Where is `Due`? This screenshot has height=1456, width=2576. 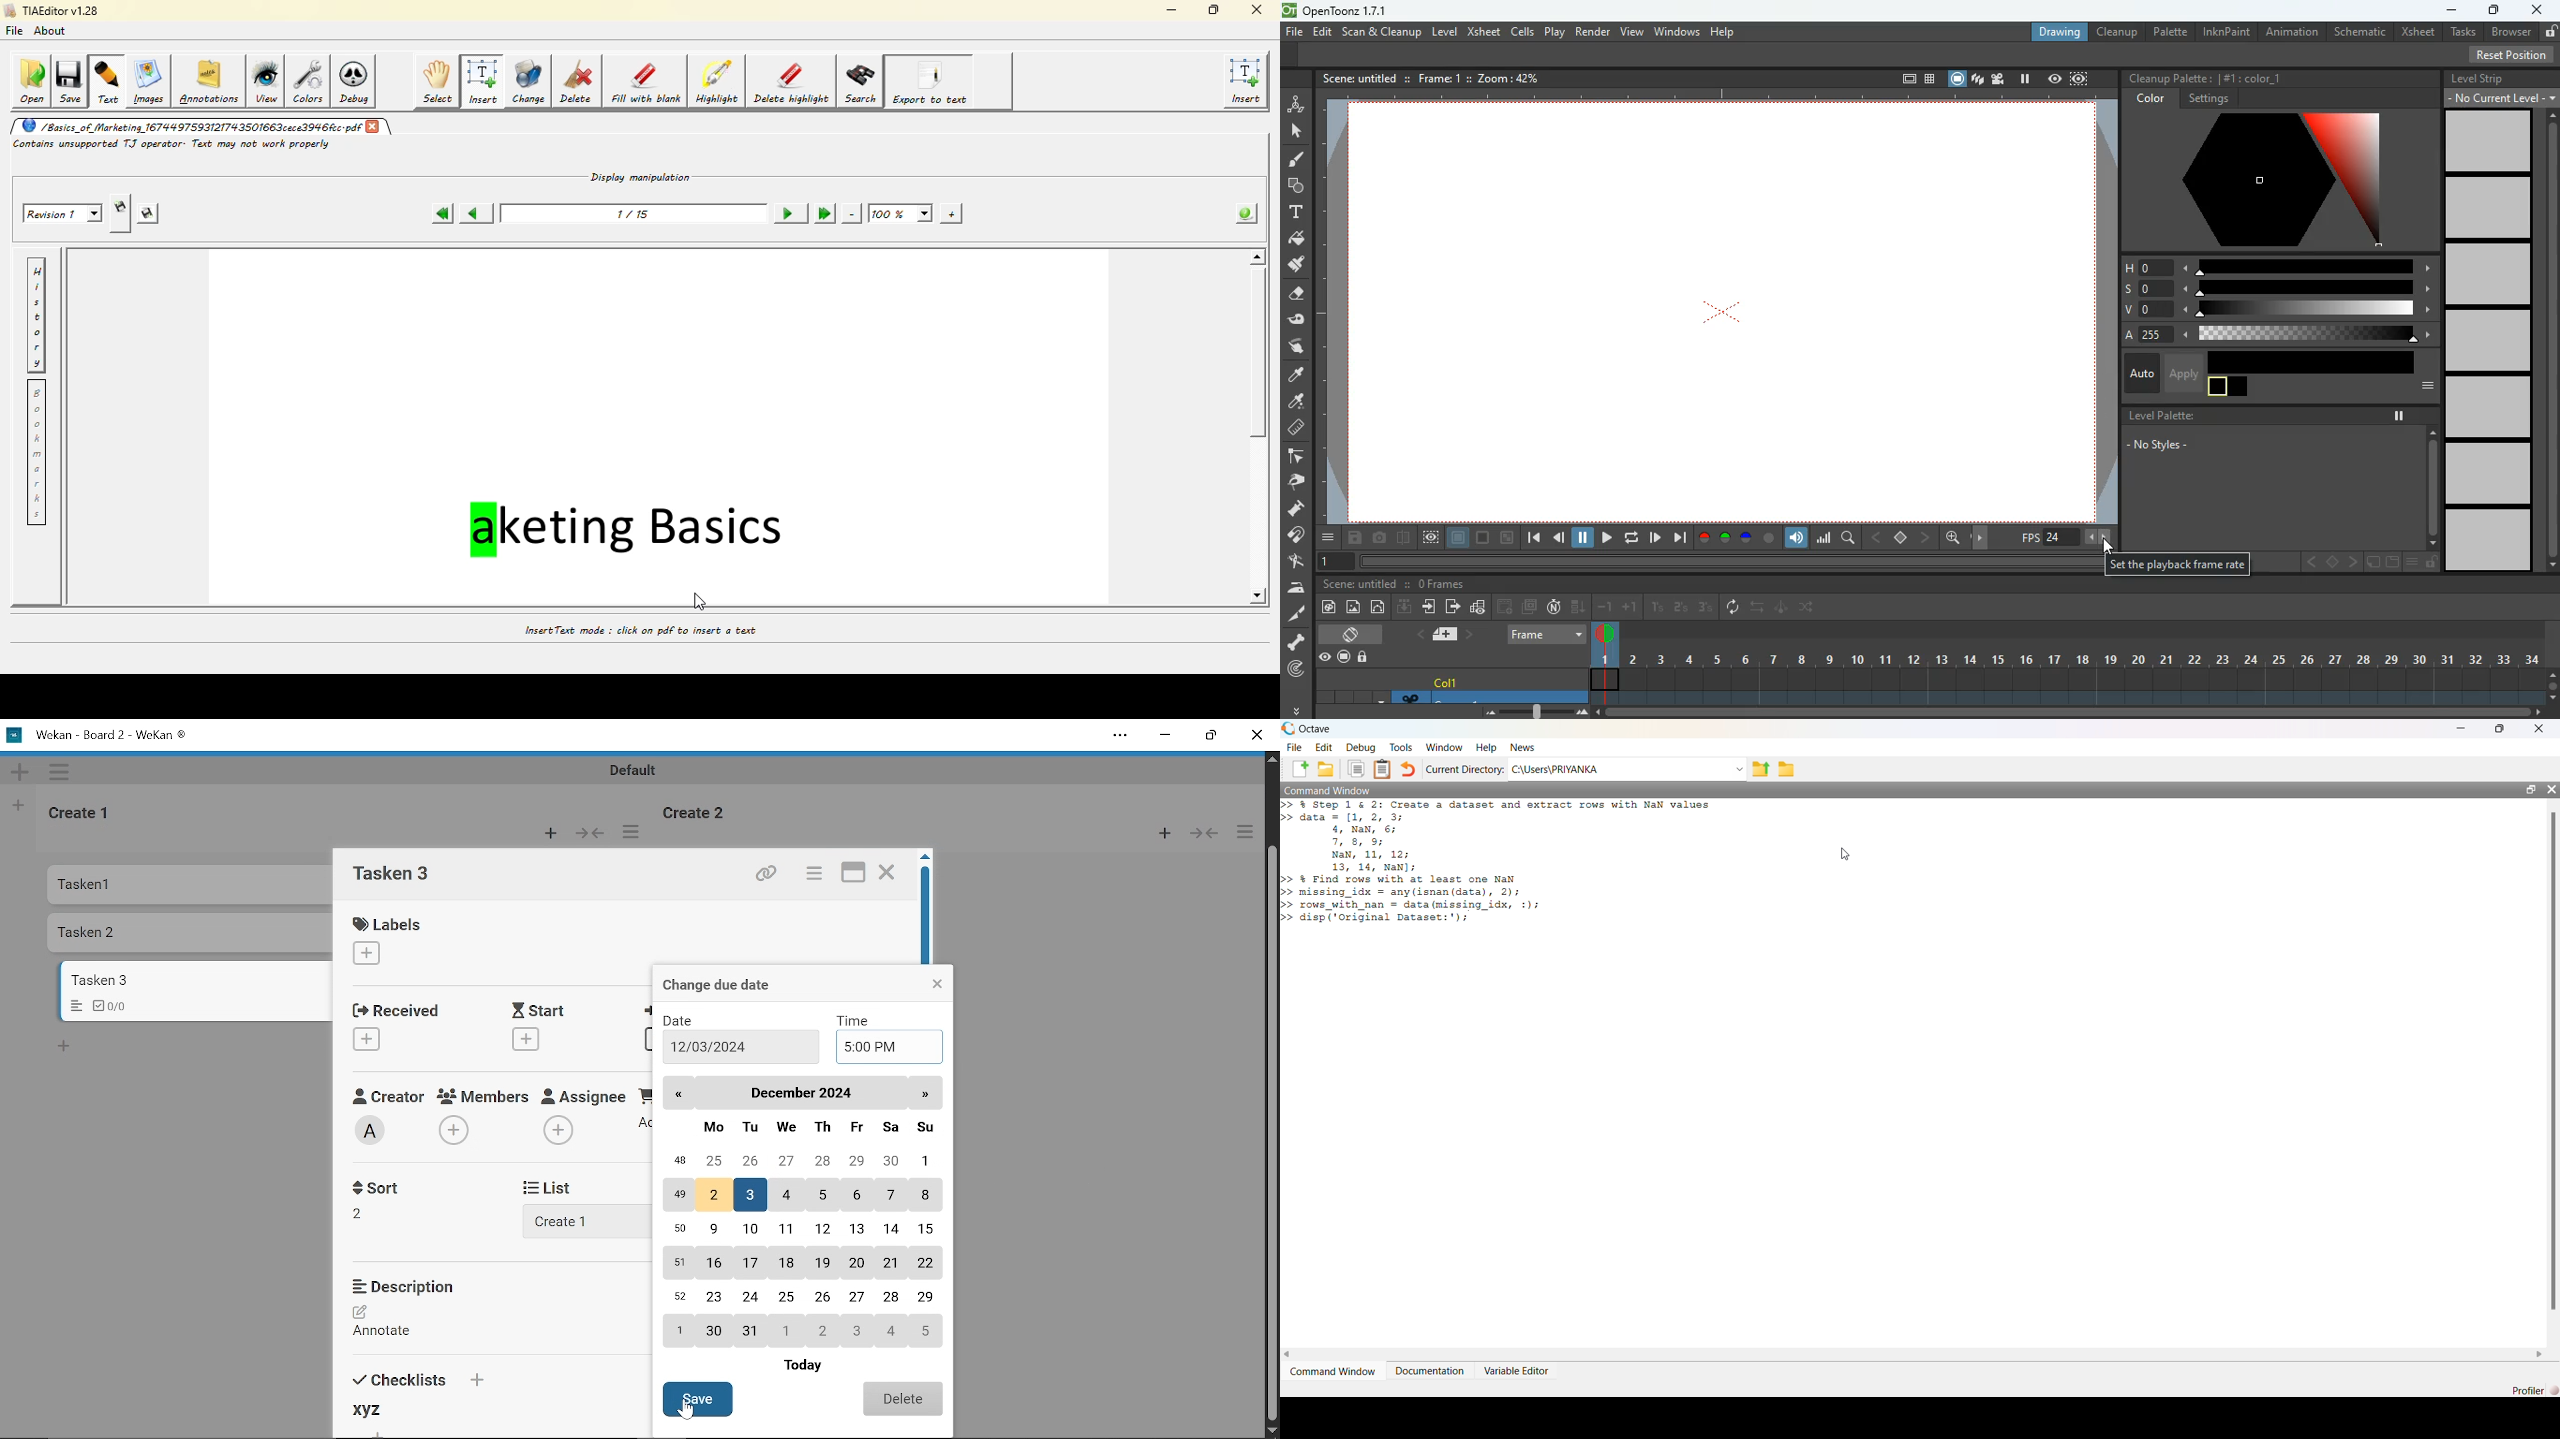 Due is located at coordinates (650, 1012).